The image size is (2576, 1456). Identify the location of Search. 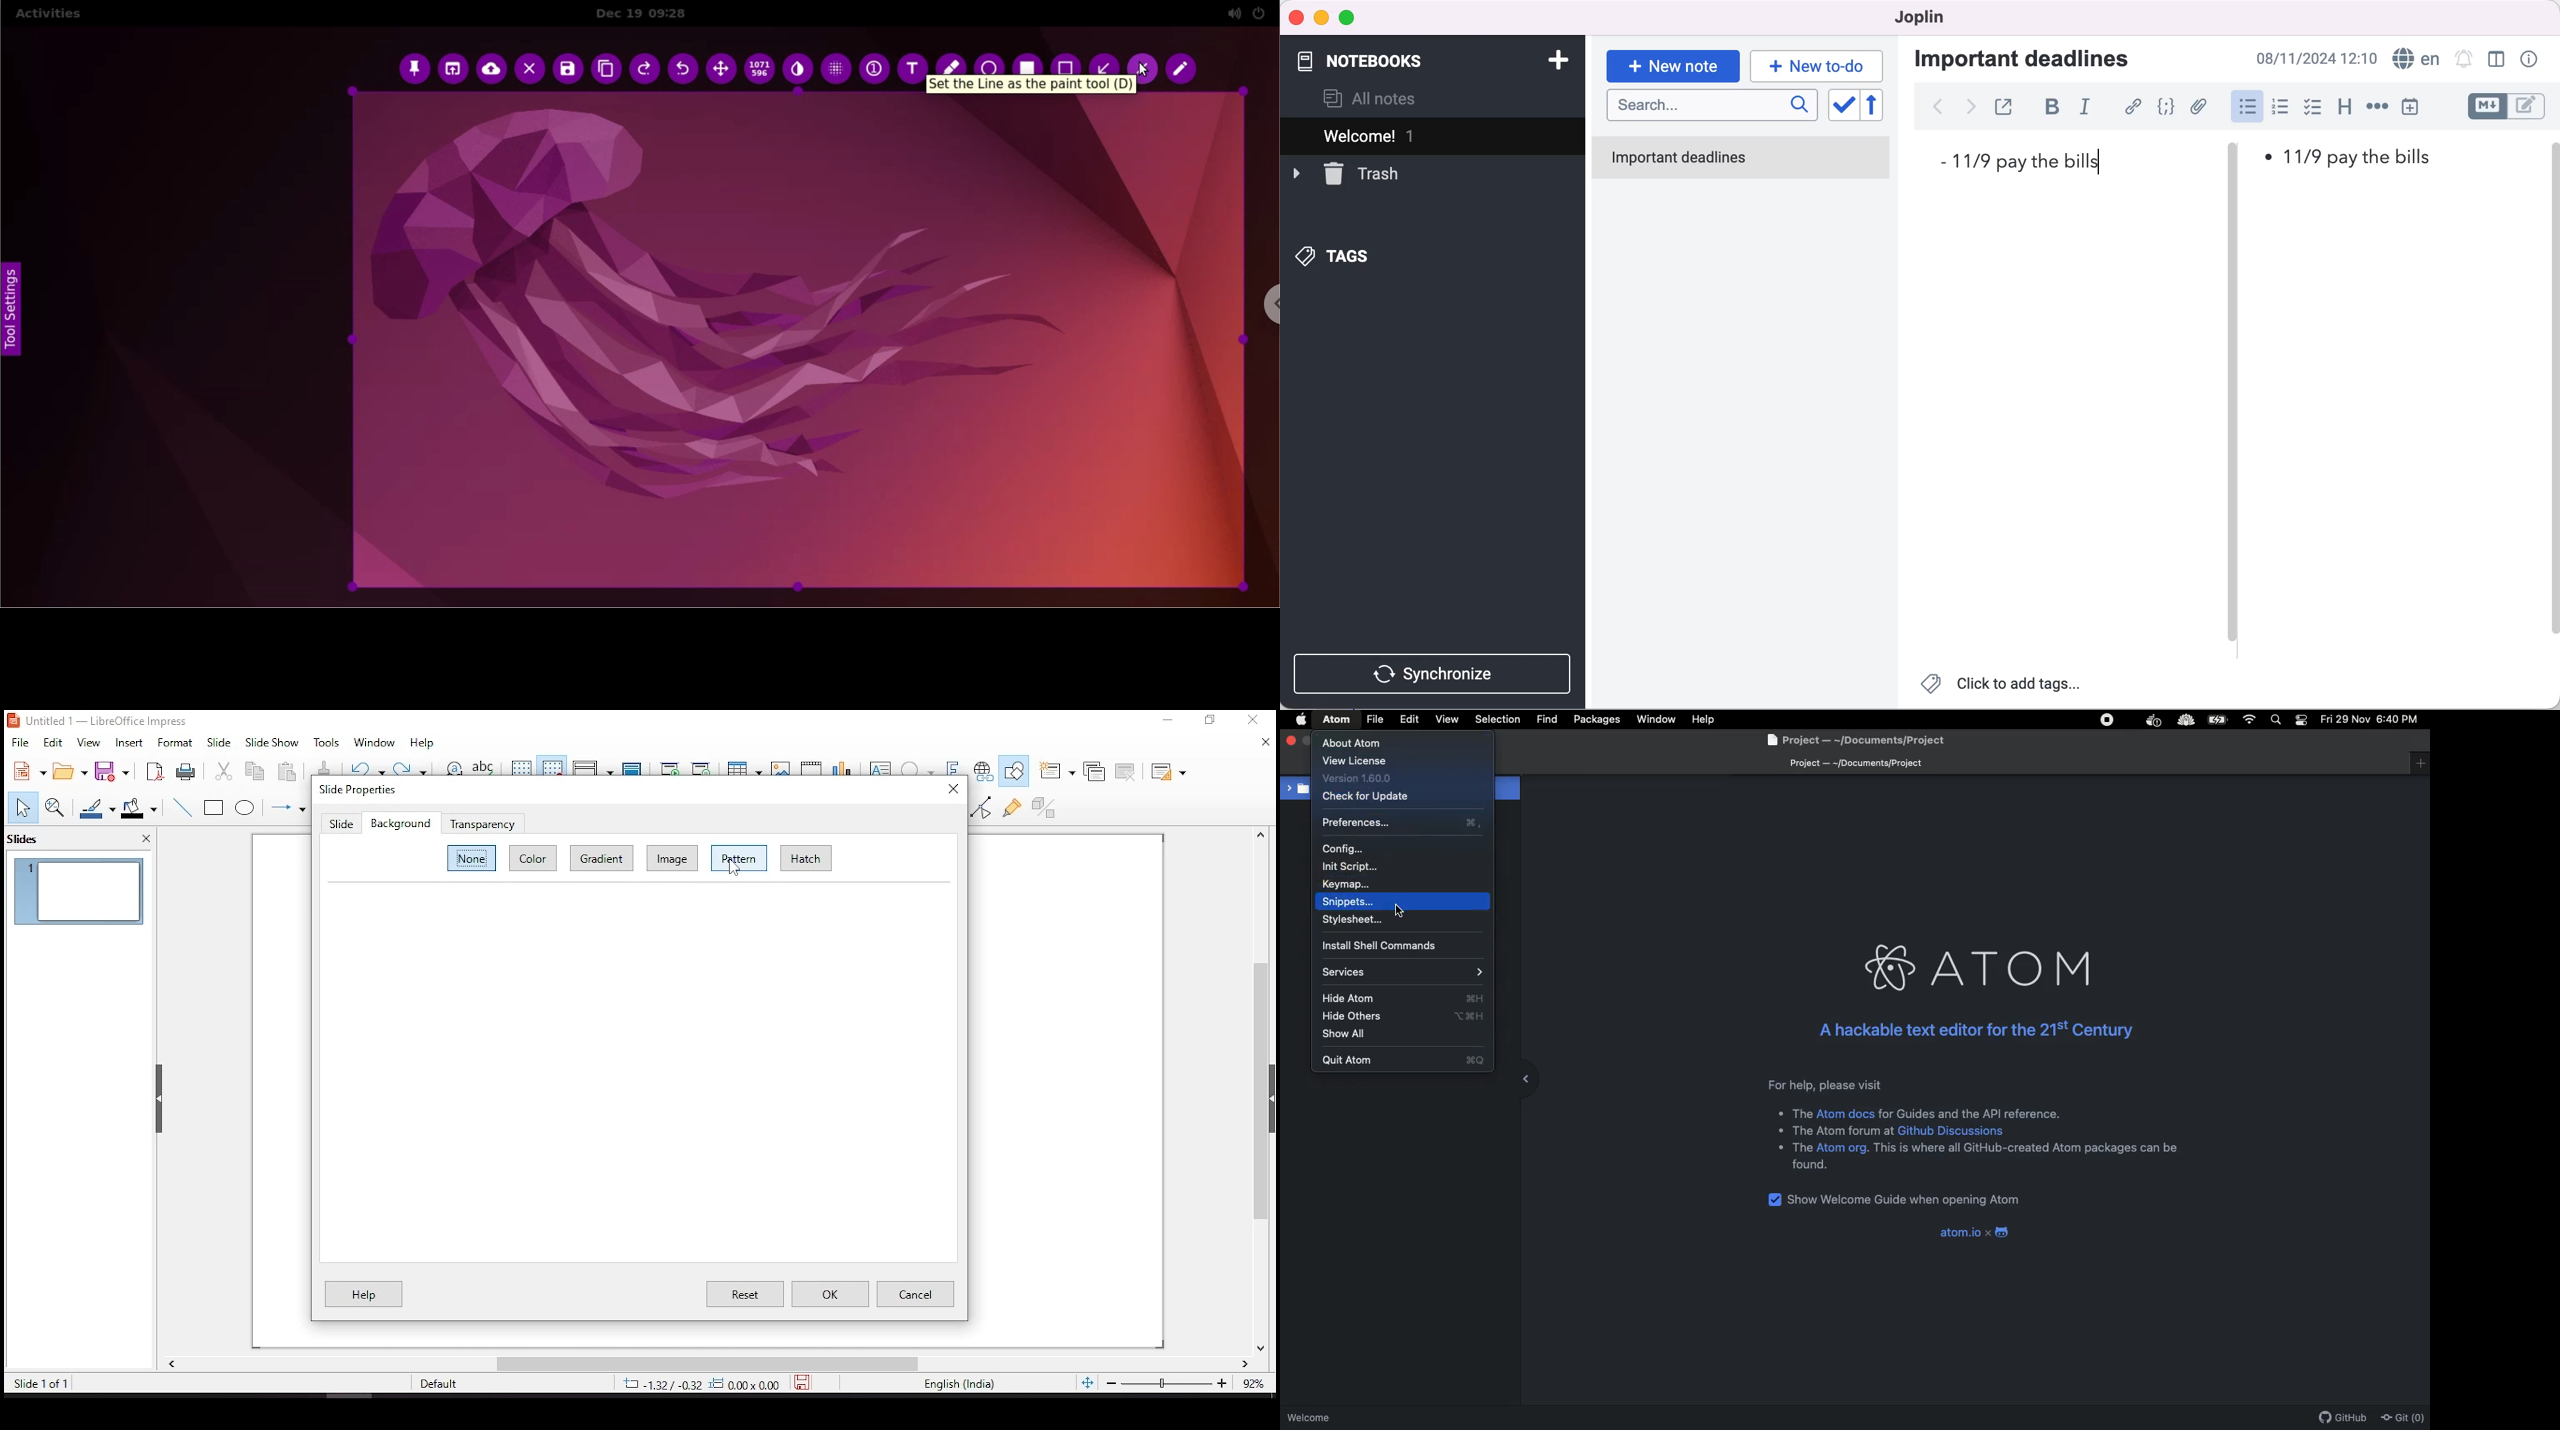
(2278, 720).